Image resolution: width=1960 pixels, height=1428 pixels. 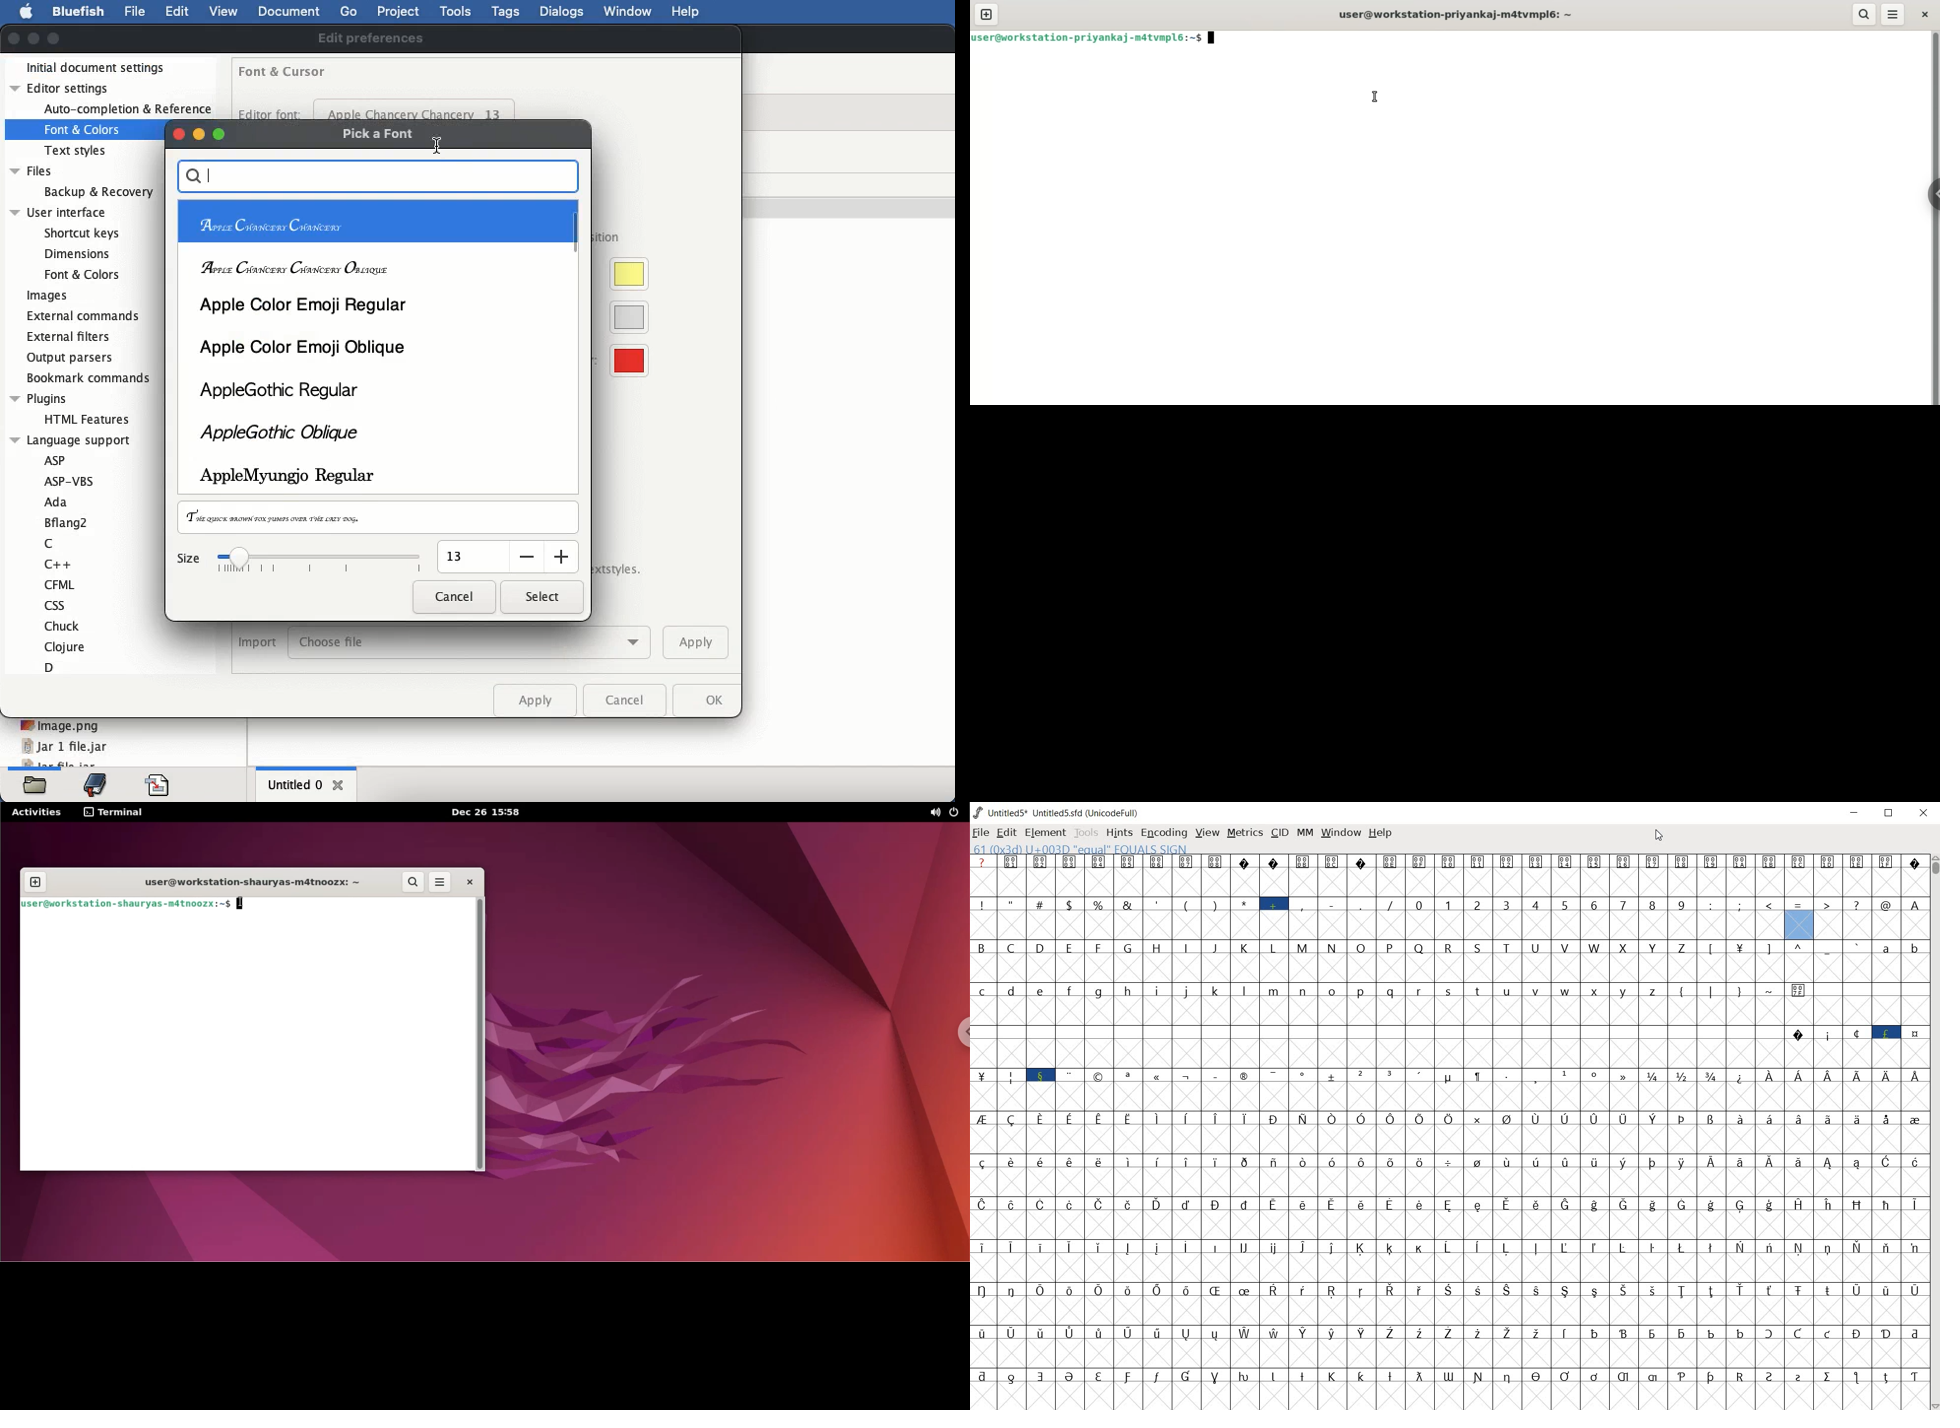 What do you see at coordinates (1279, 832) in the screenshot?
I see `cid` at bounding box center [1279, 832].